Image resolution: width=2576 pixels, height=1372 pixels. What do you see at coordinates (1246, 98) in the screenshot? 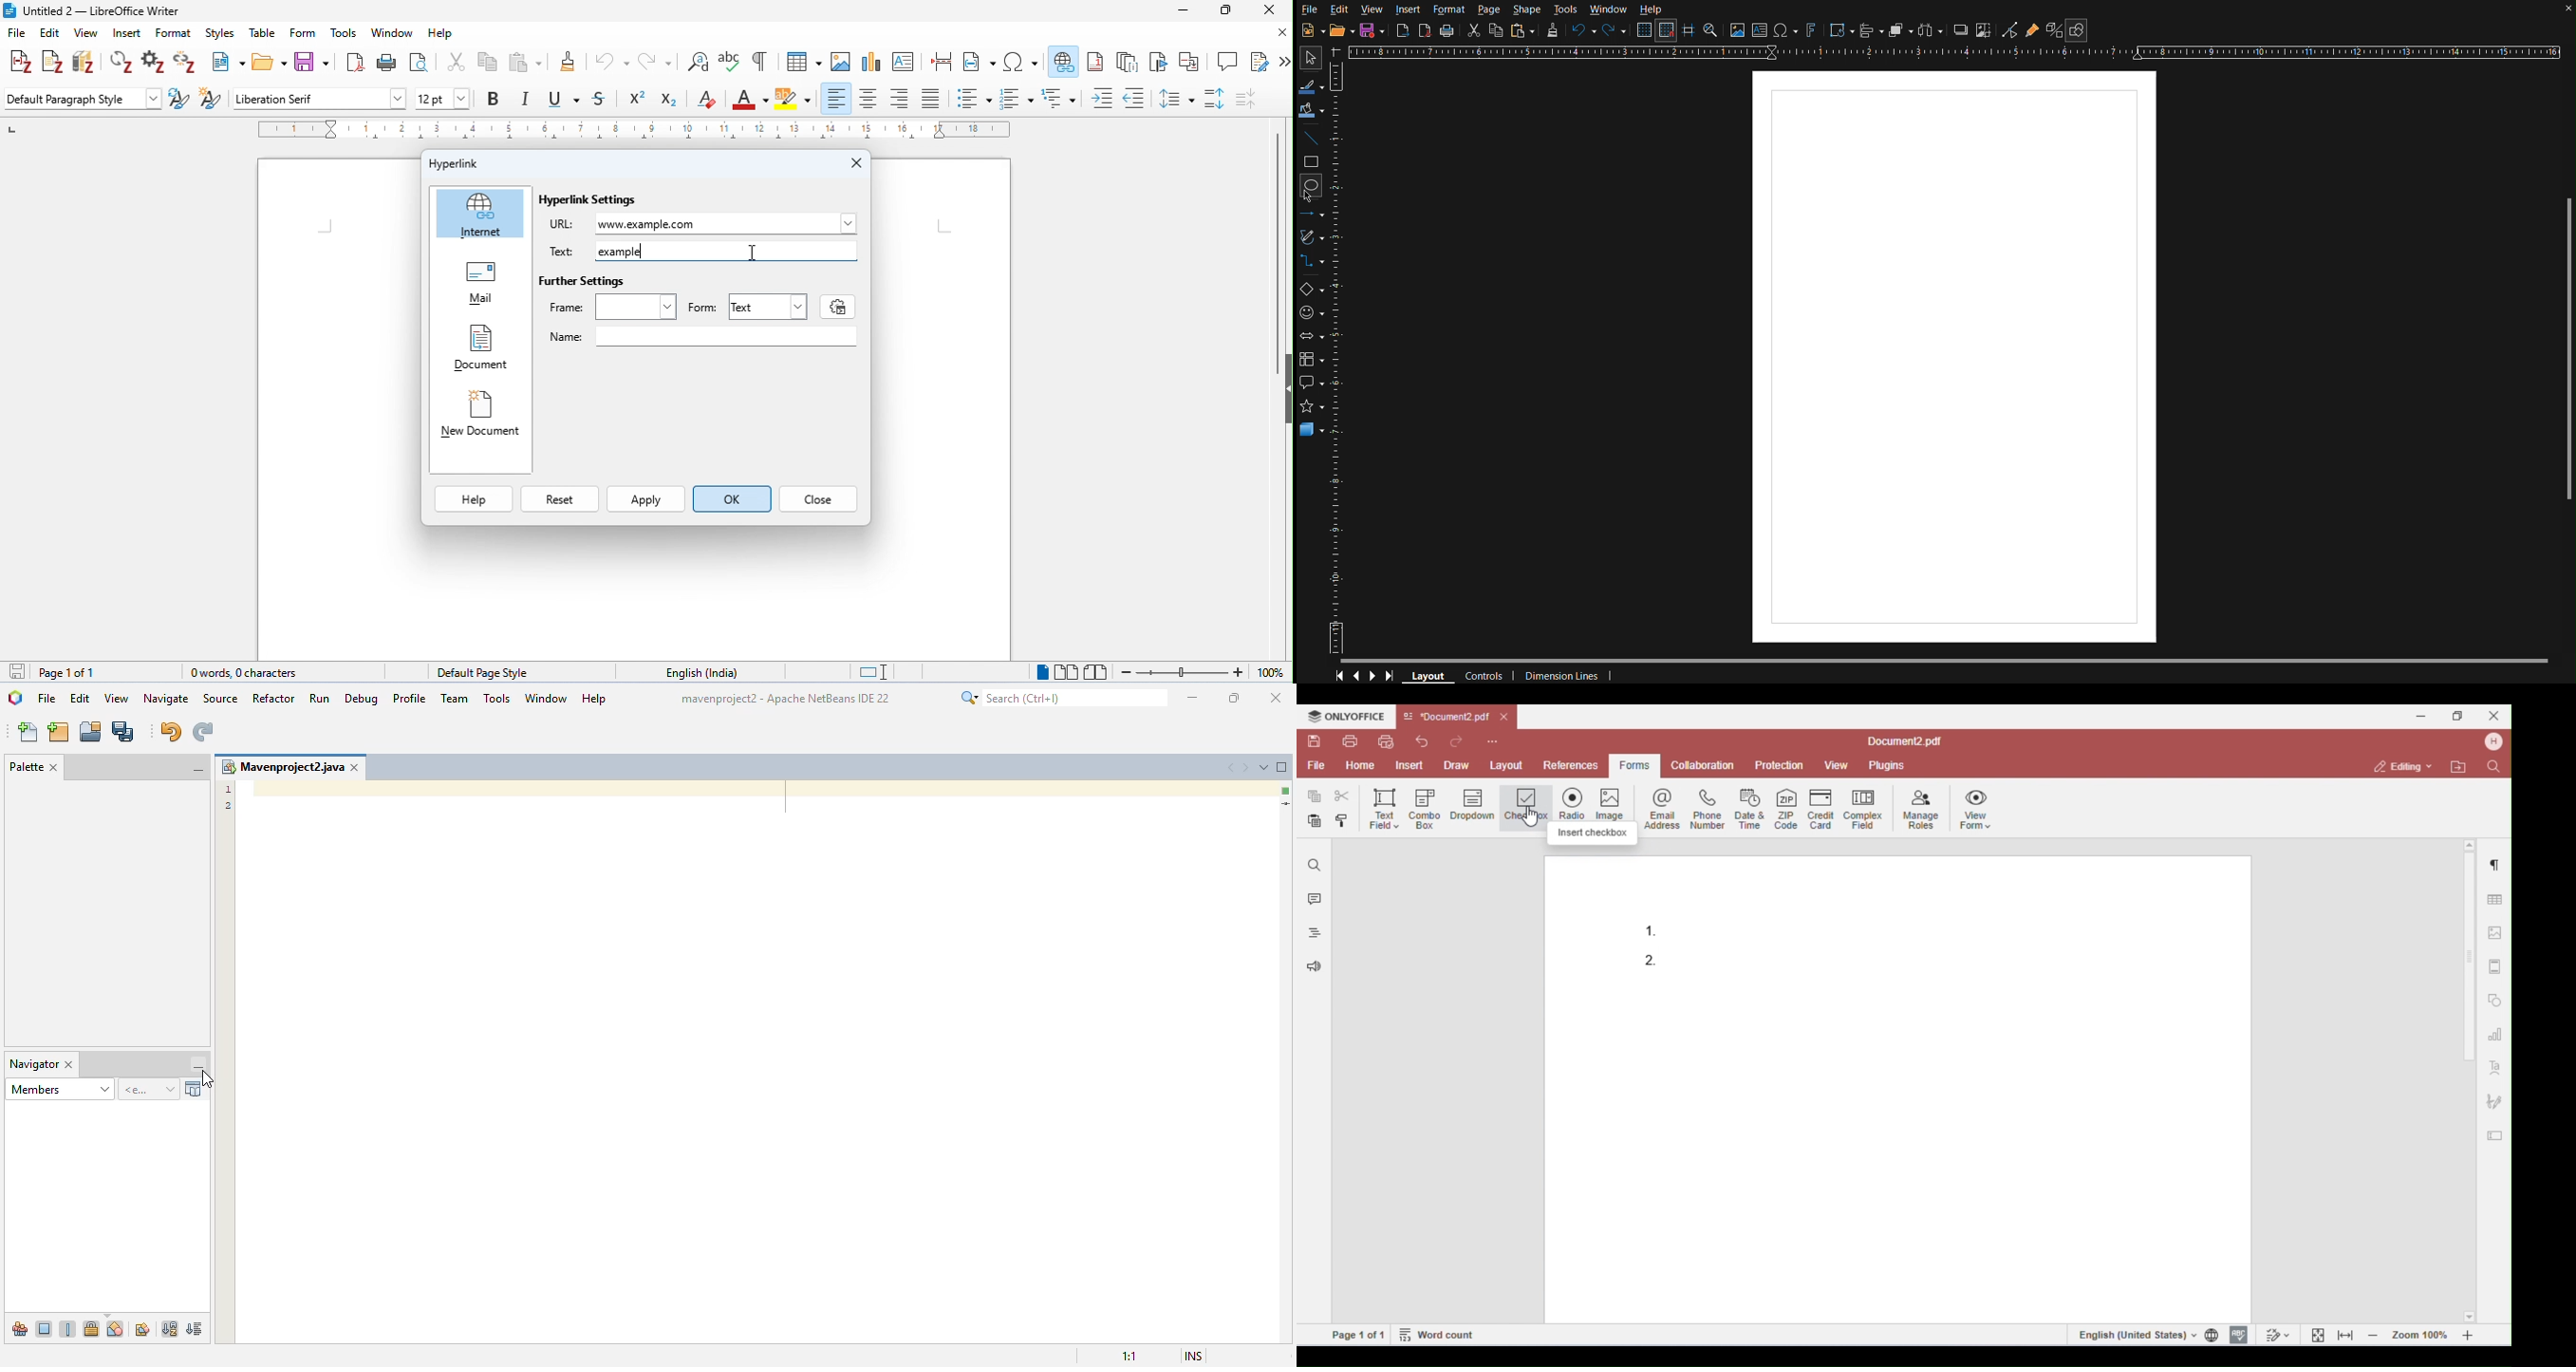
I see `decrease paragraph spacing` at bounding box center [1246, 98].